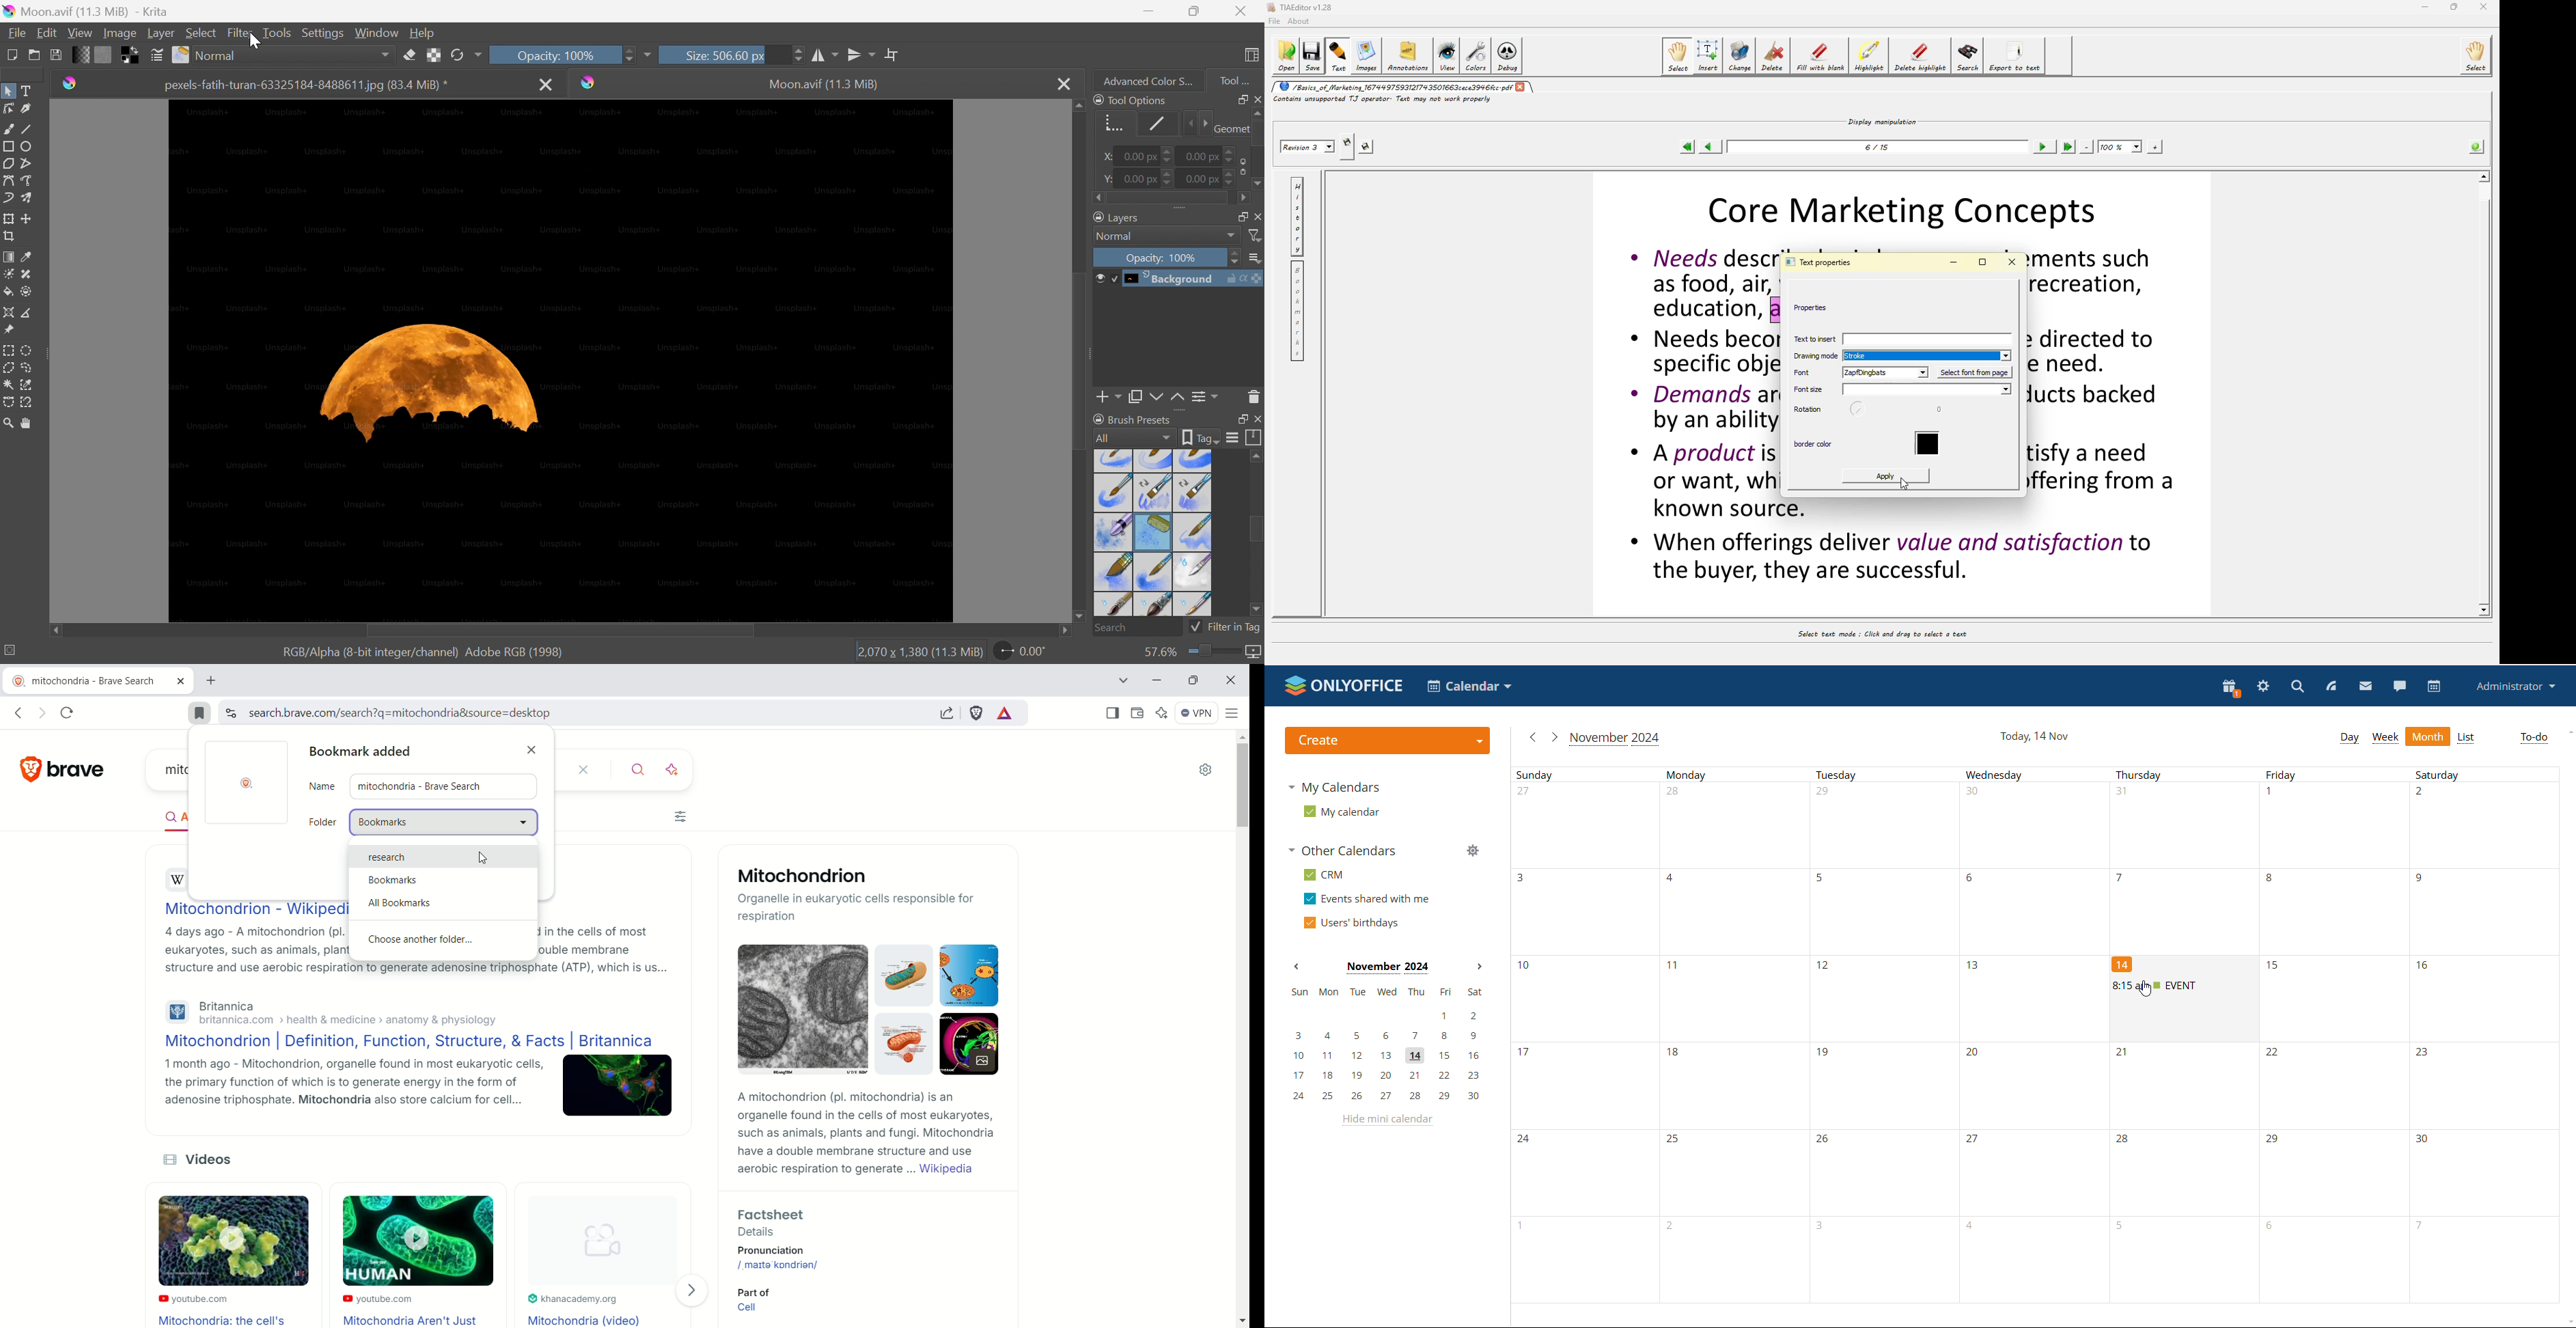  I want to click on crm, so click(1324, 876).